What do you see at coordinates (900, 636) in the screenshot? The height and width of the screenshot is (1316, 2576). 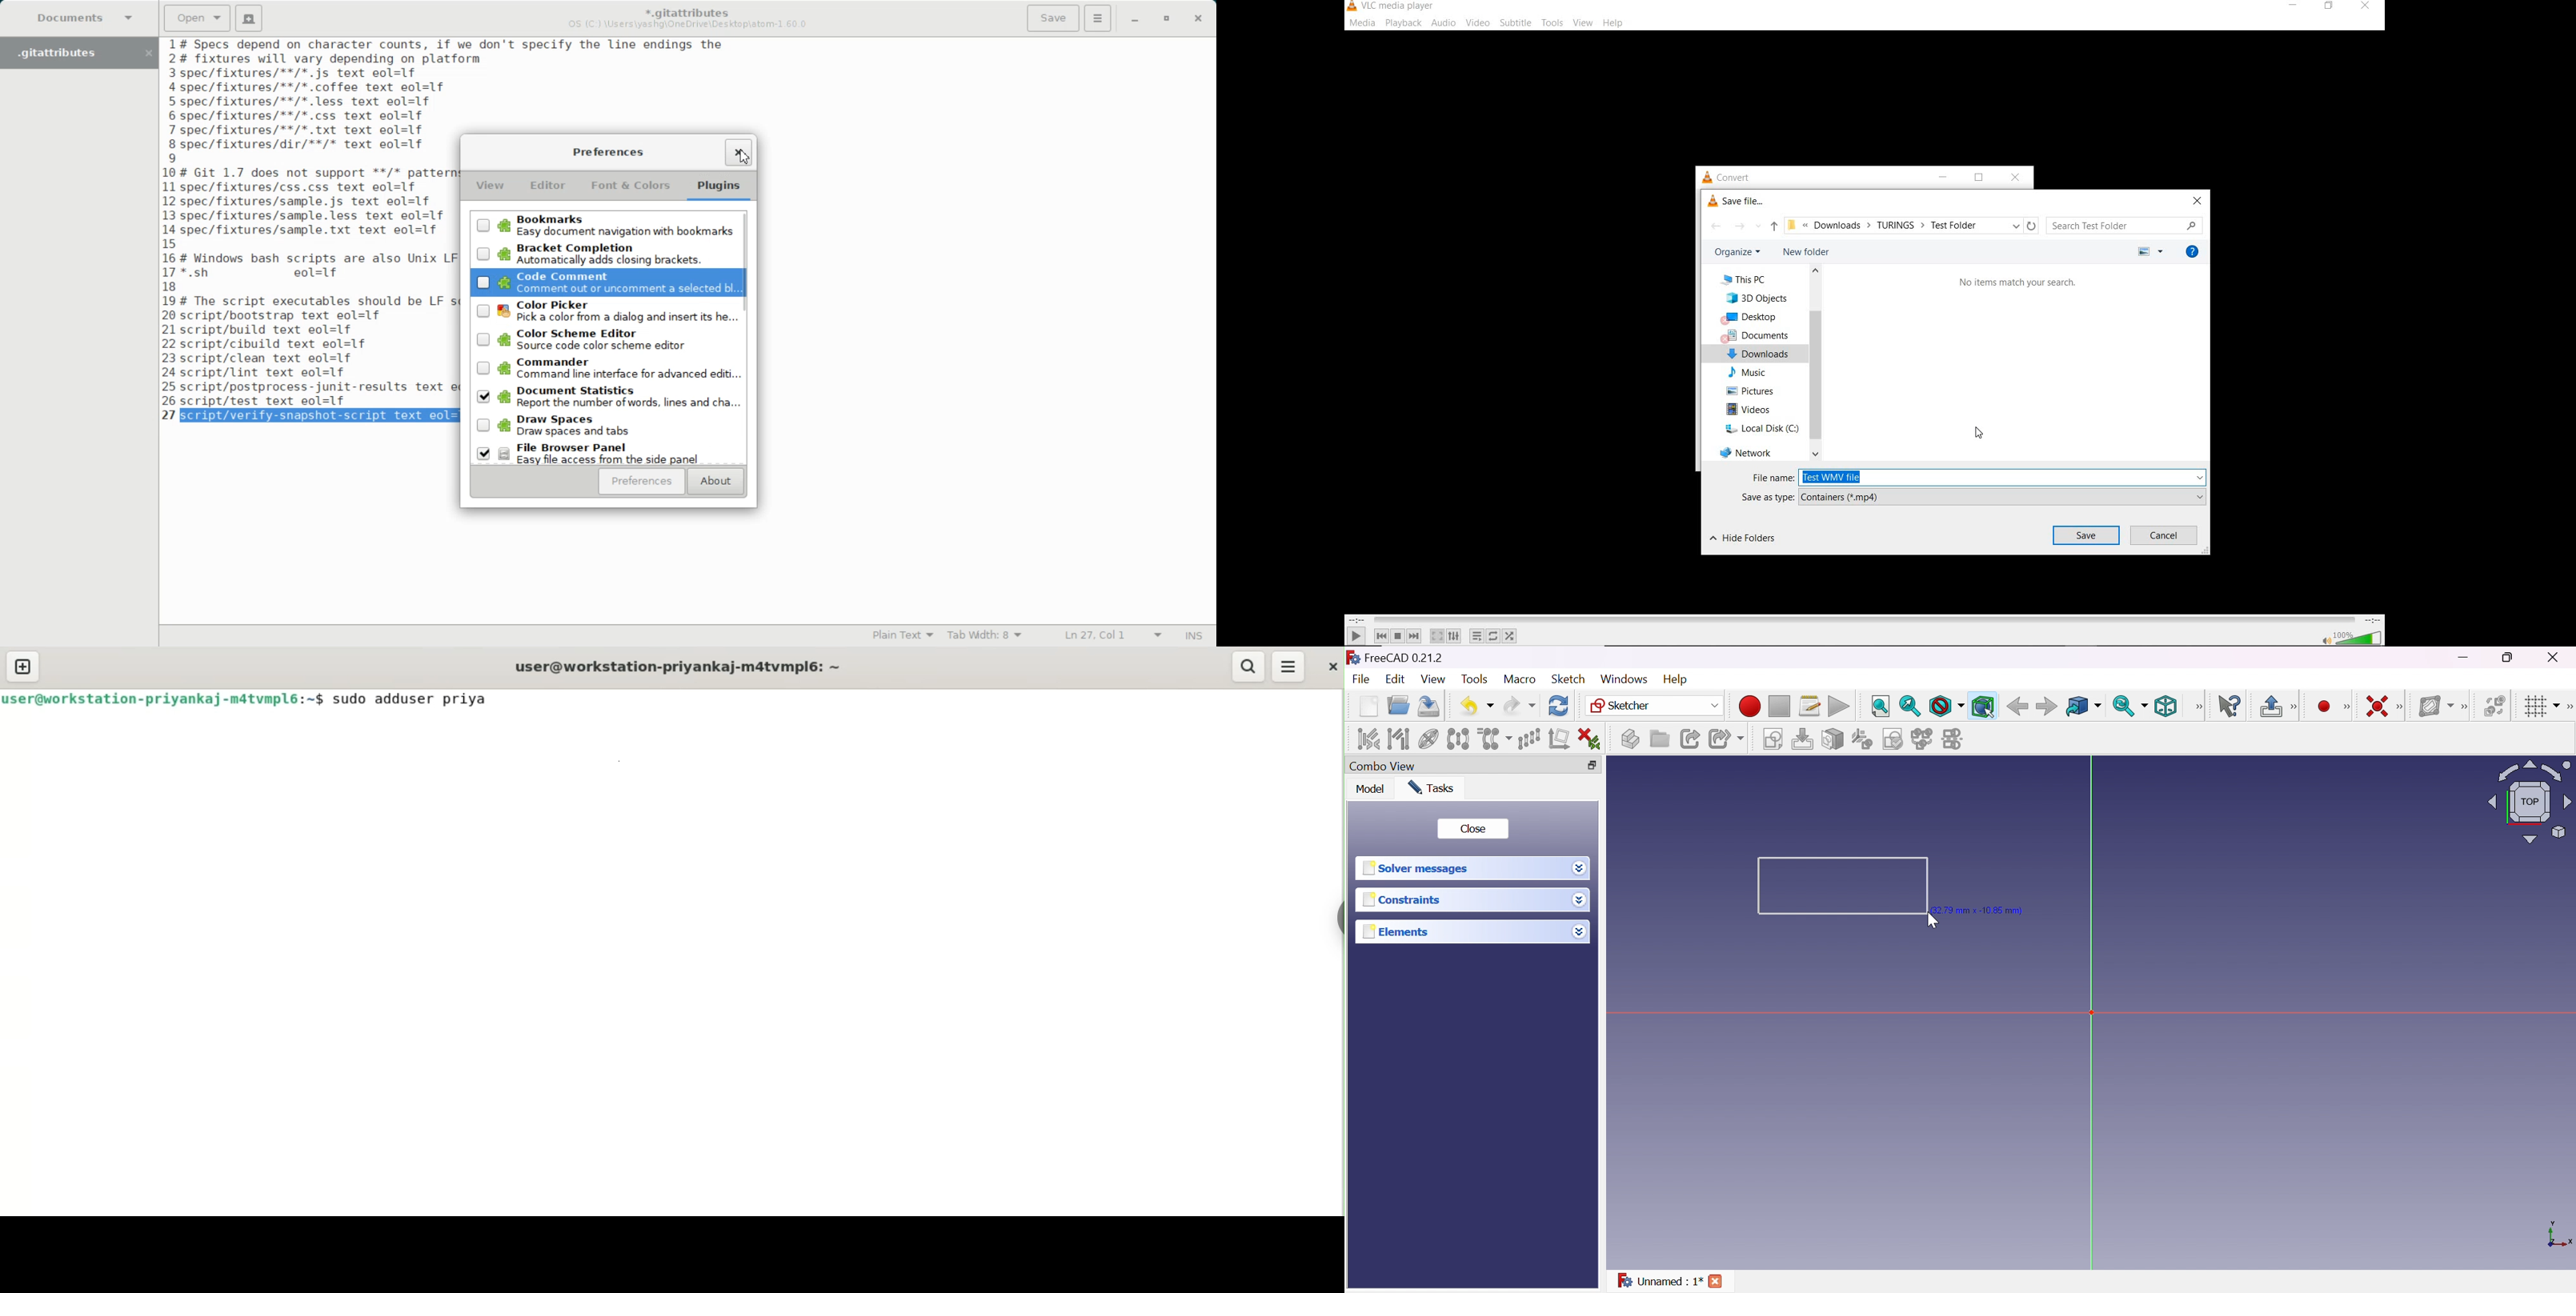 I see `Plain Text` at bounding box center [900, 636].